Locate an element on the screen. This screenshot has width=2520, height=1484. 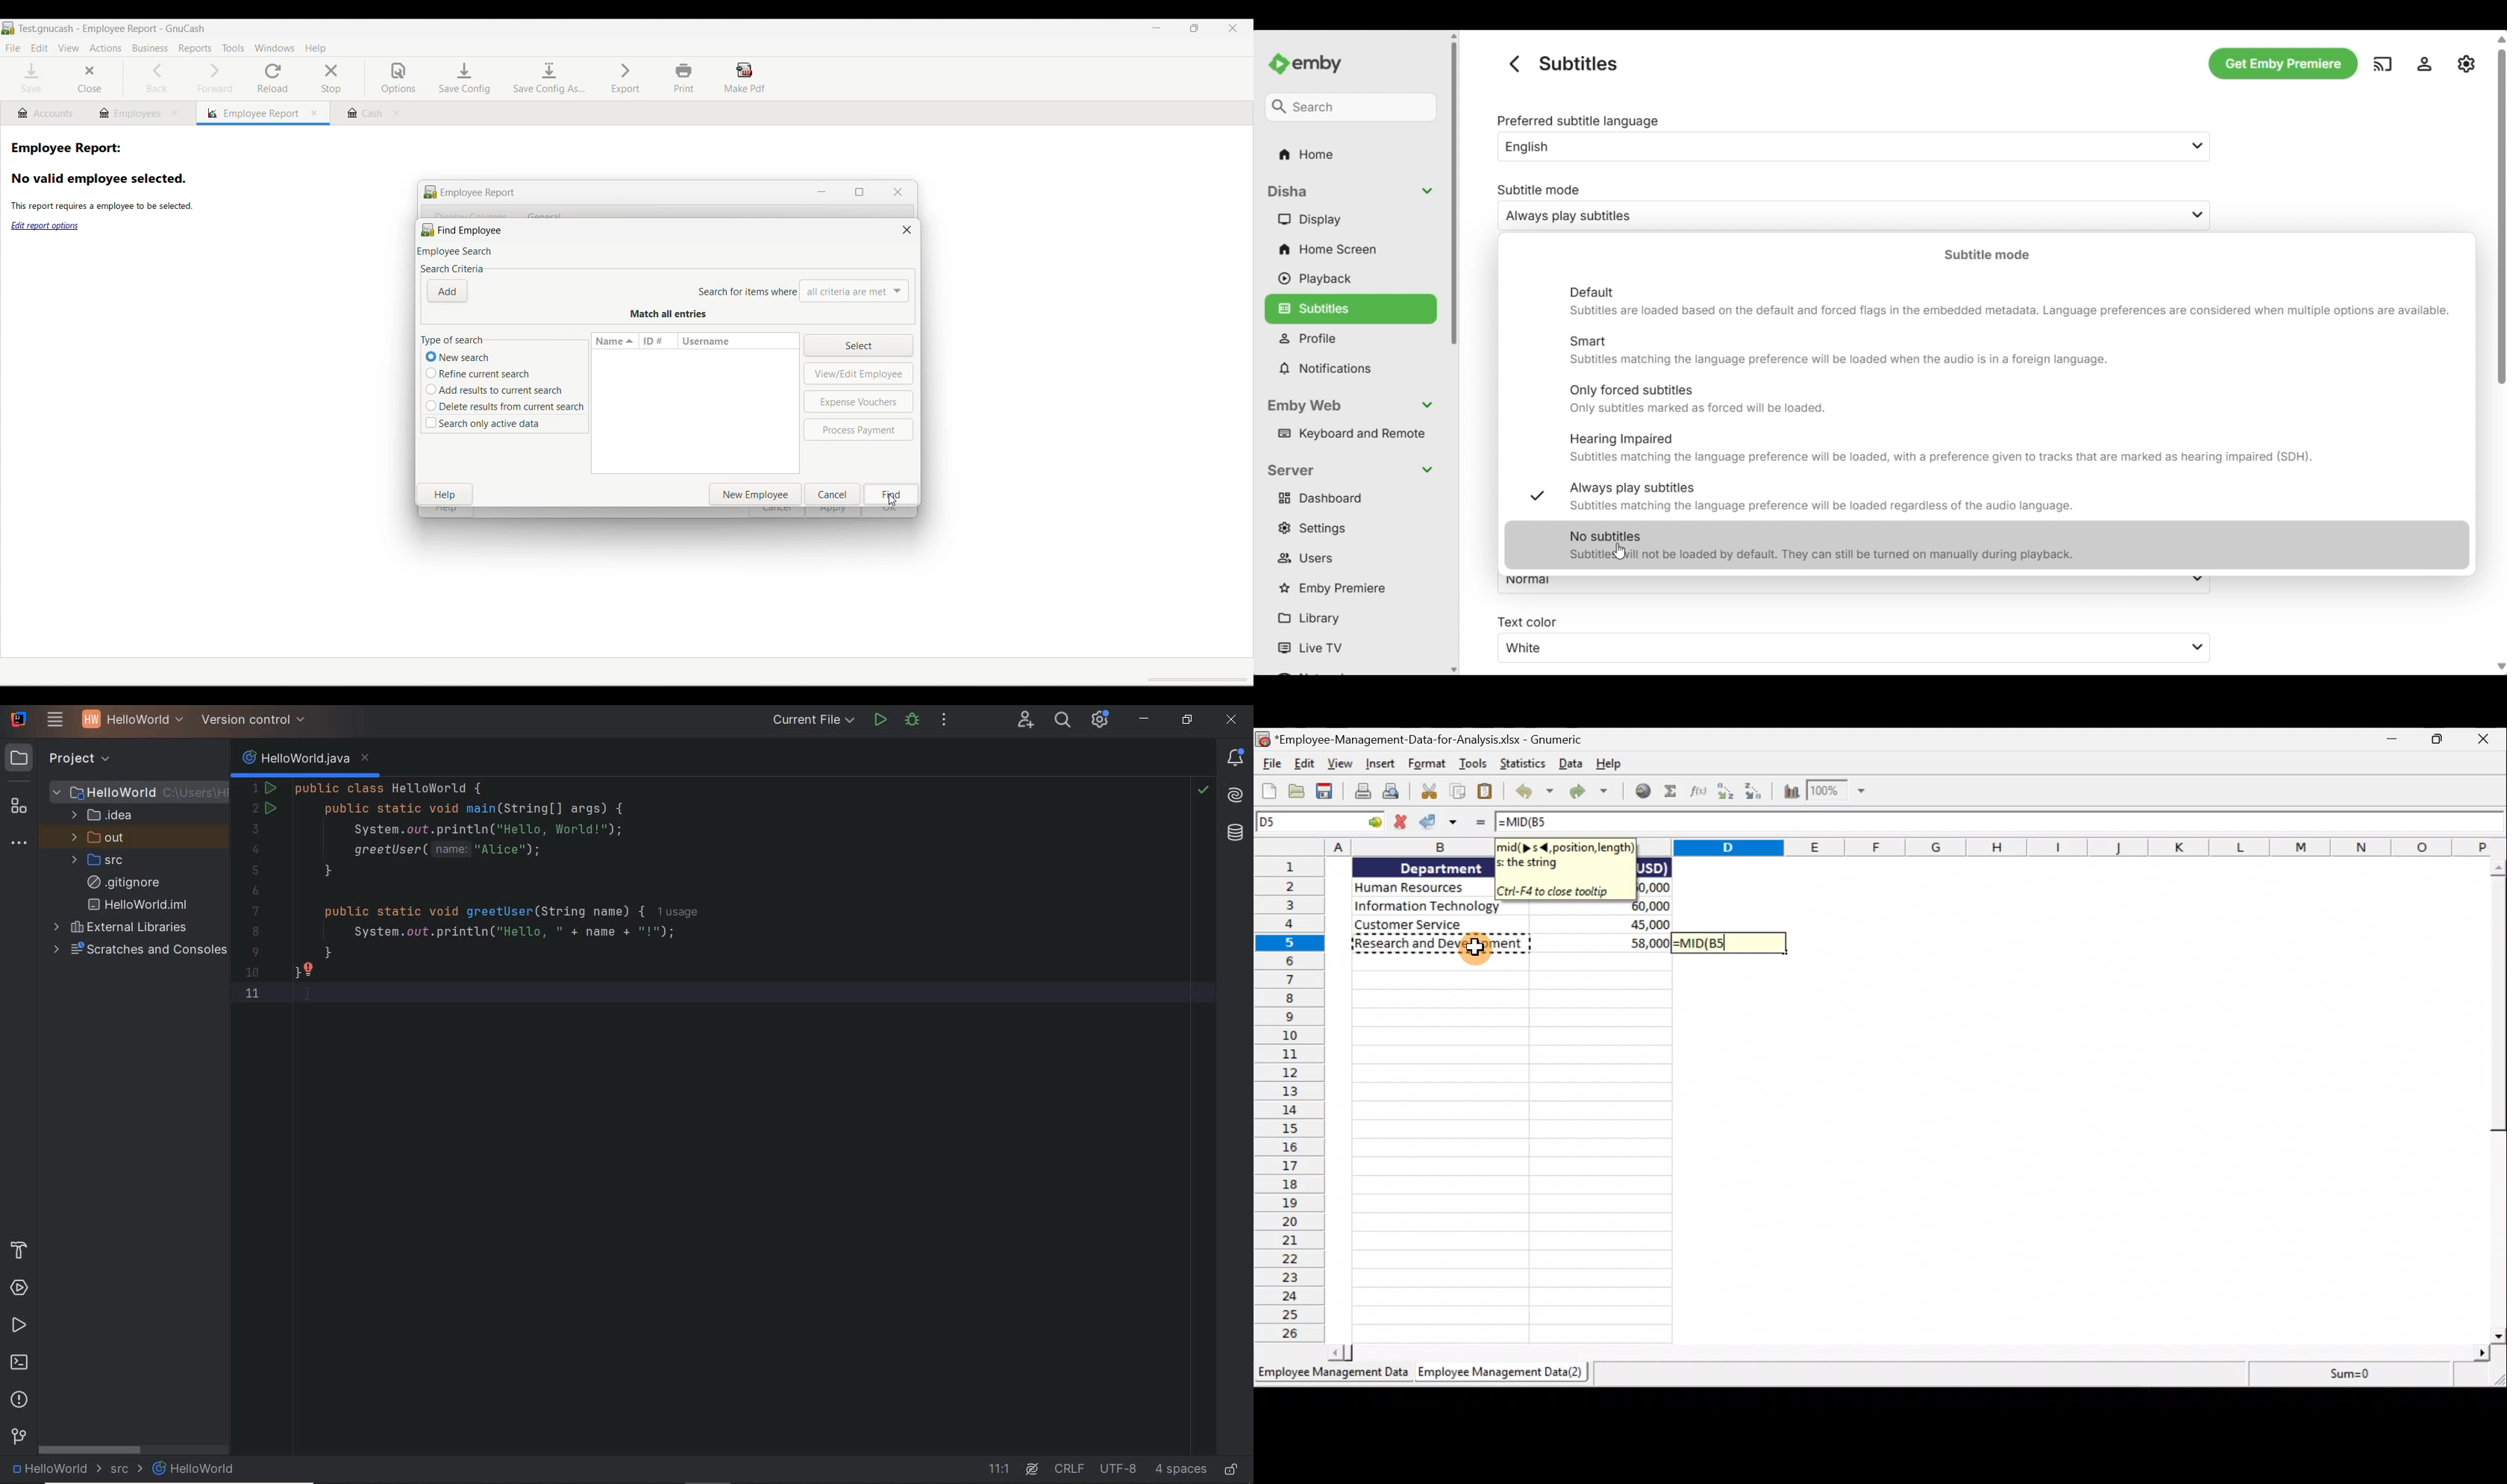
Print the current file is located at coordinates (1360, 792).